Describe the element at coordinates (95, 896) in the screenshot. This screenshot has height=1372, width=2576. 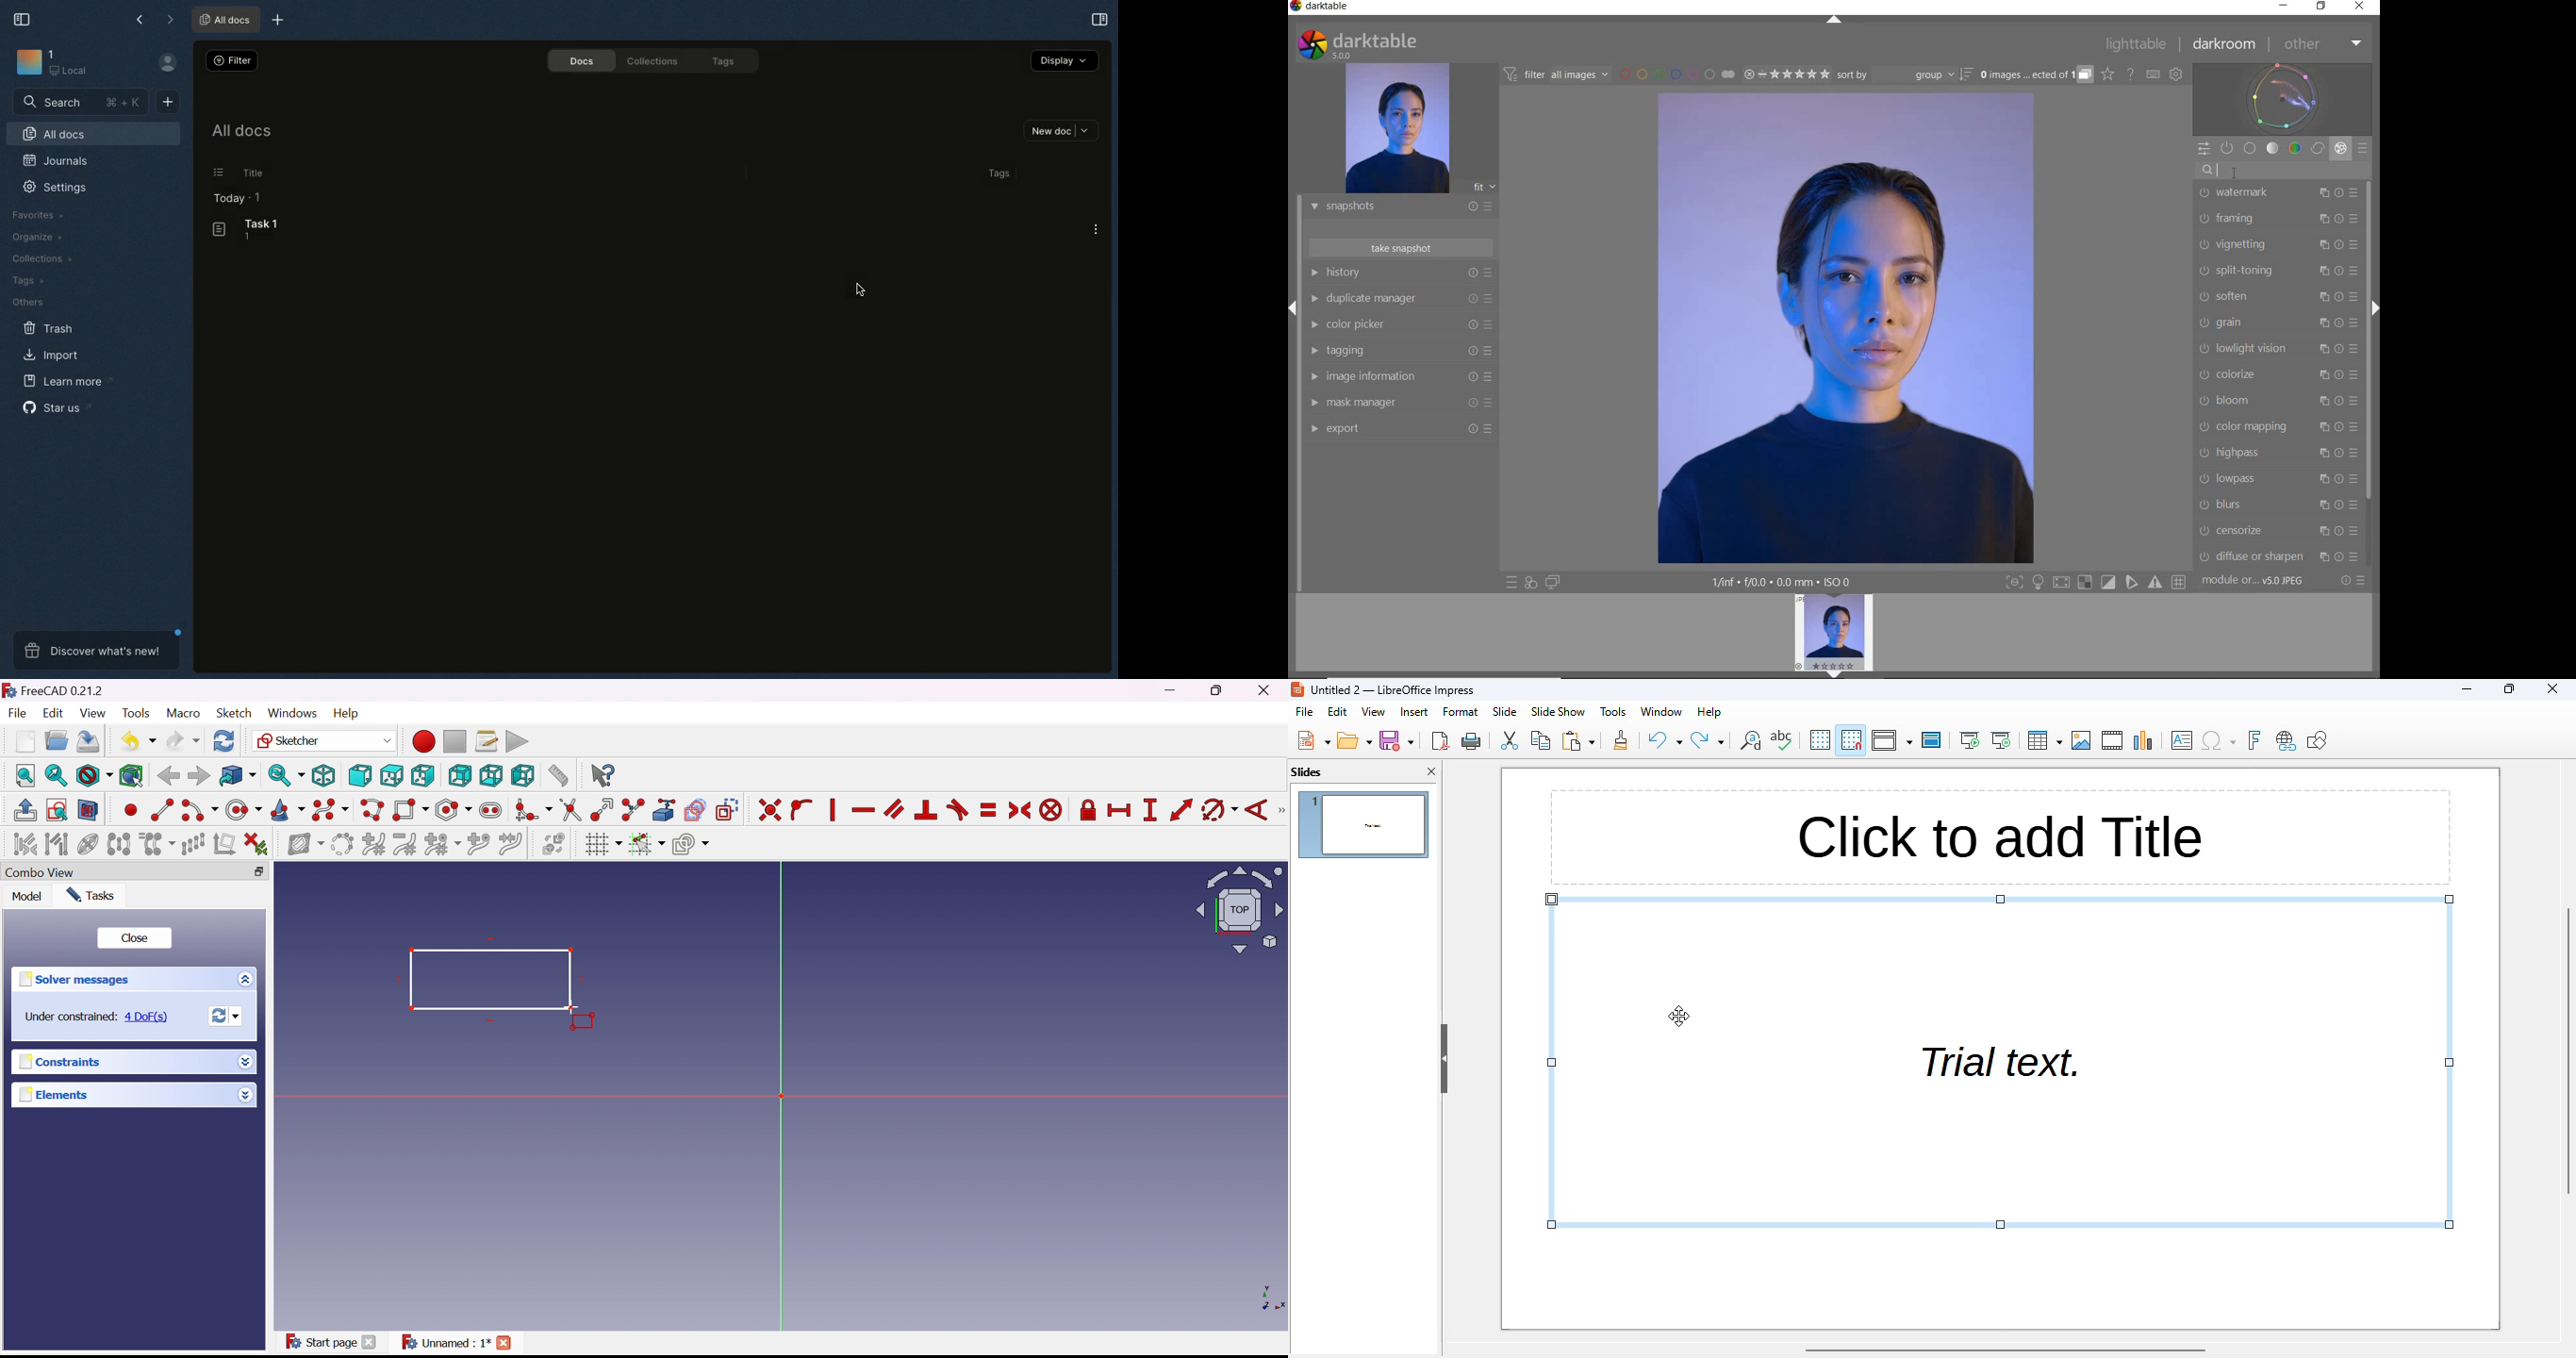
I see `Tasks` at that location.